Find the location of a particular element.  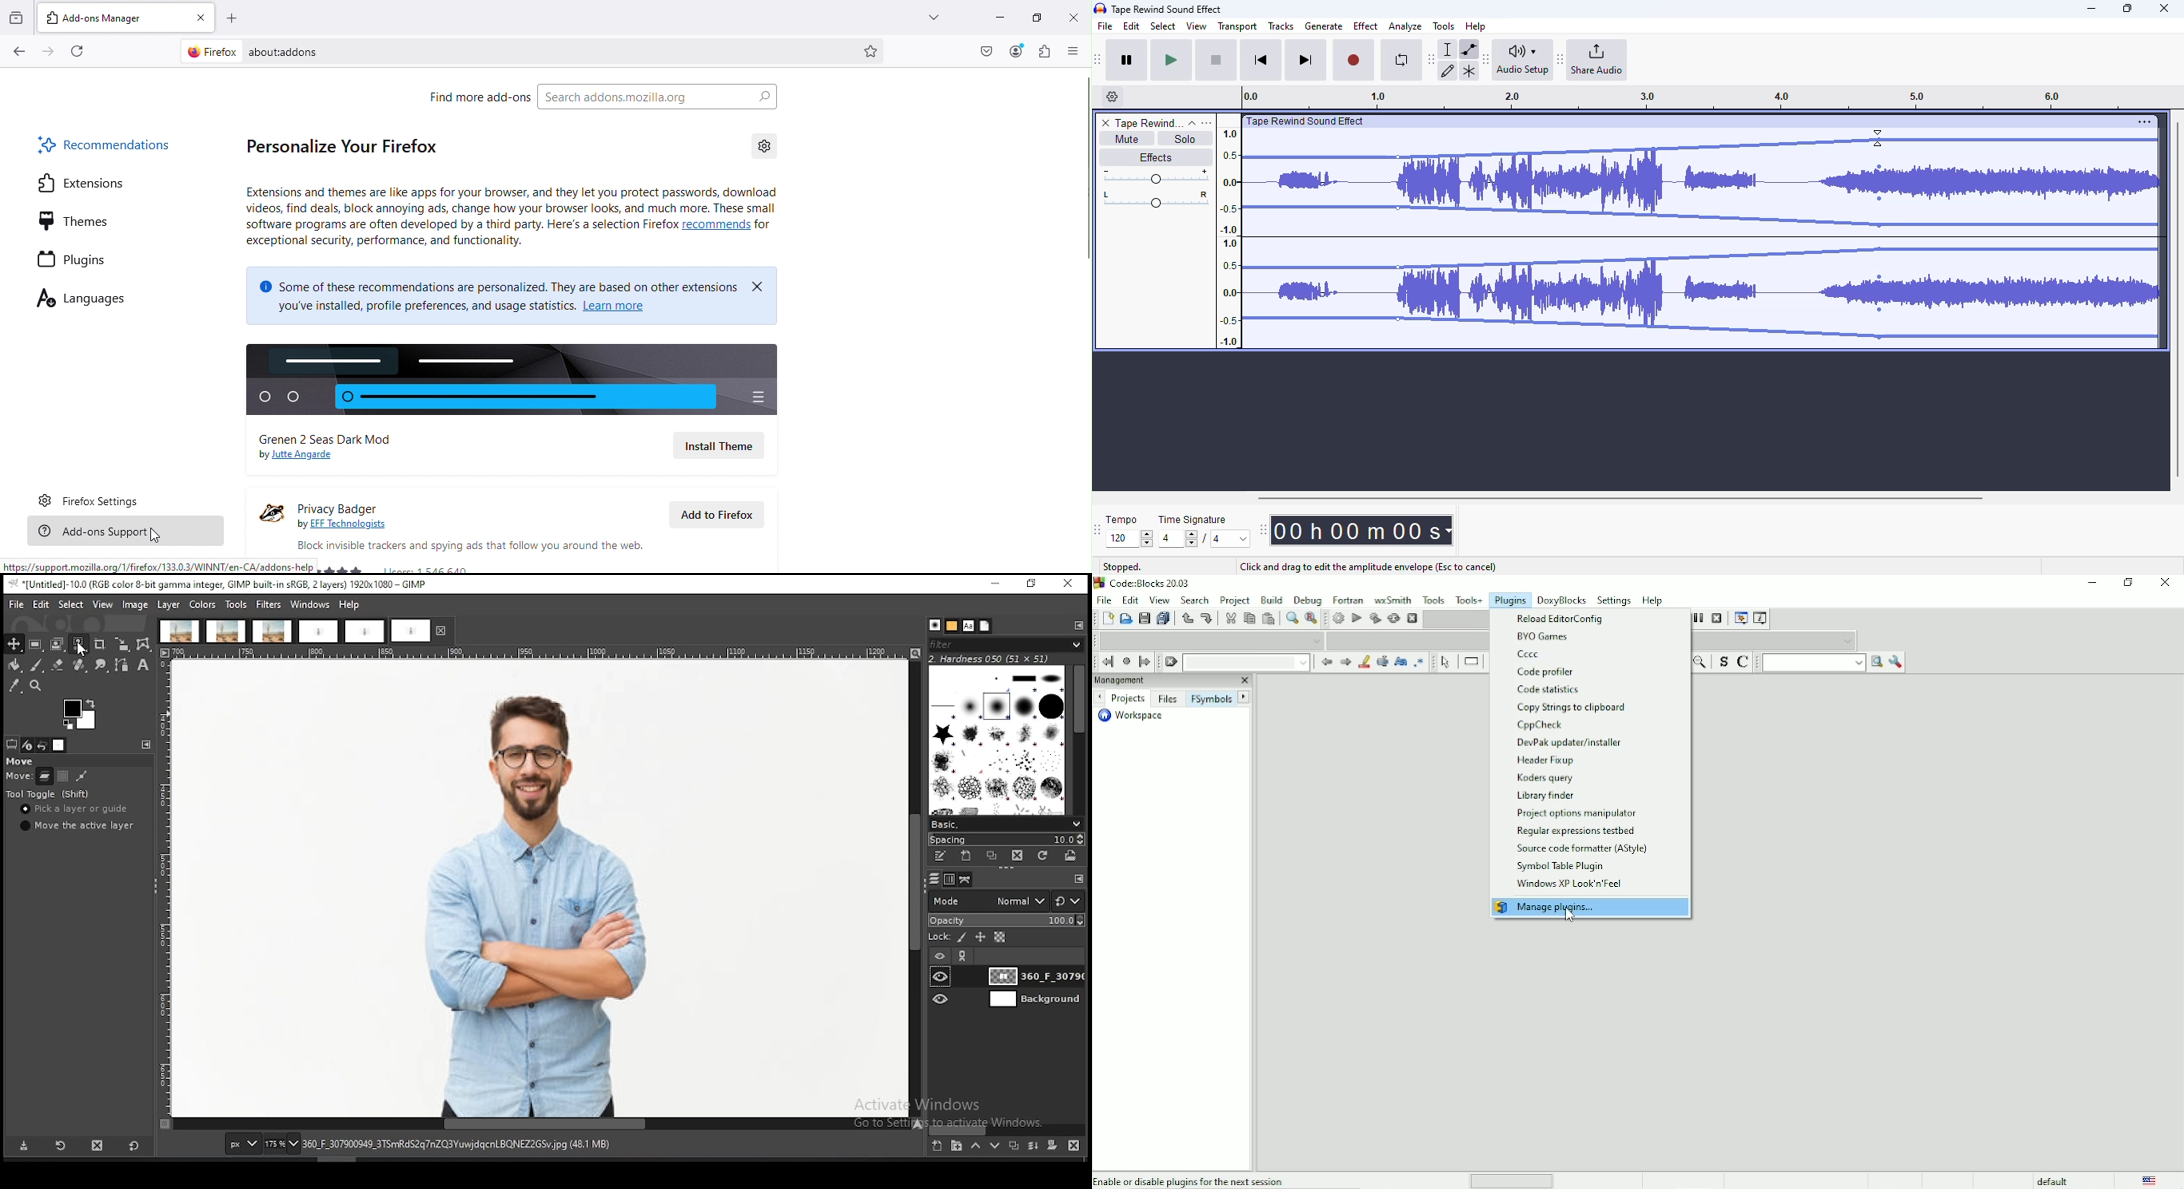

File is located at coordinates (1102, 599).